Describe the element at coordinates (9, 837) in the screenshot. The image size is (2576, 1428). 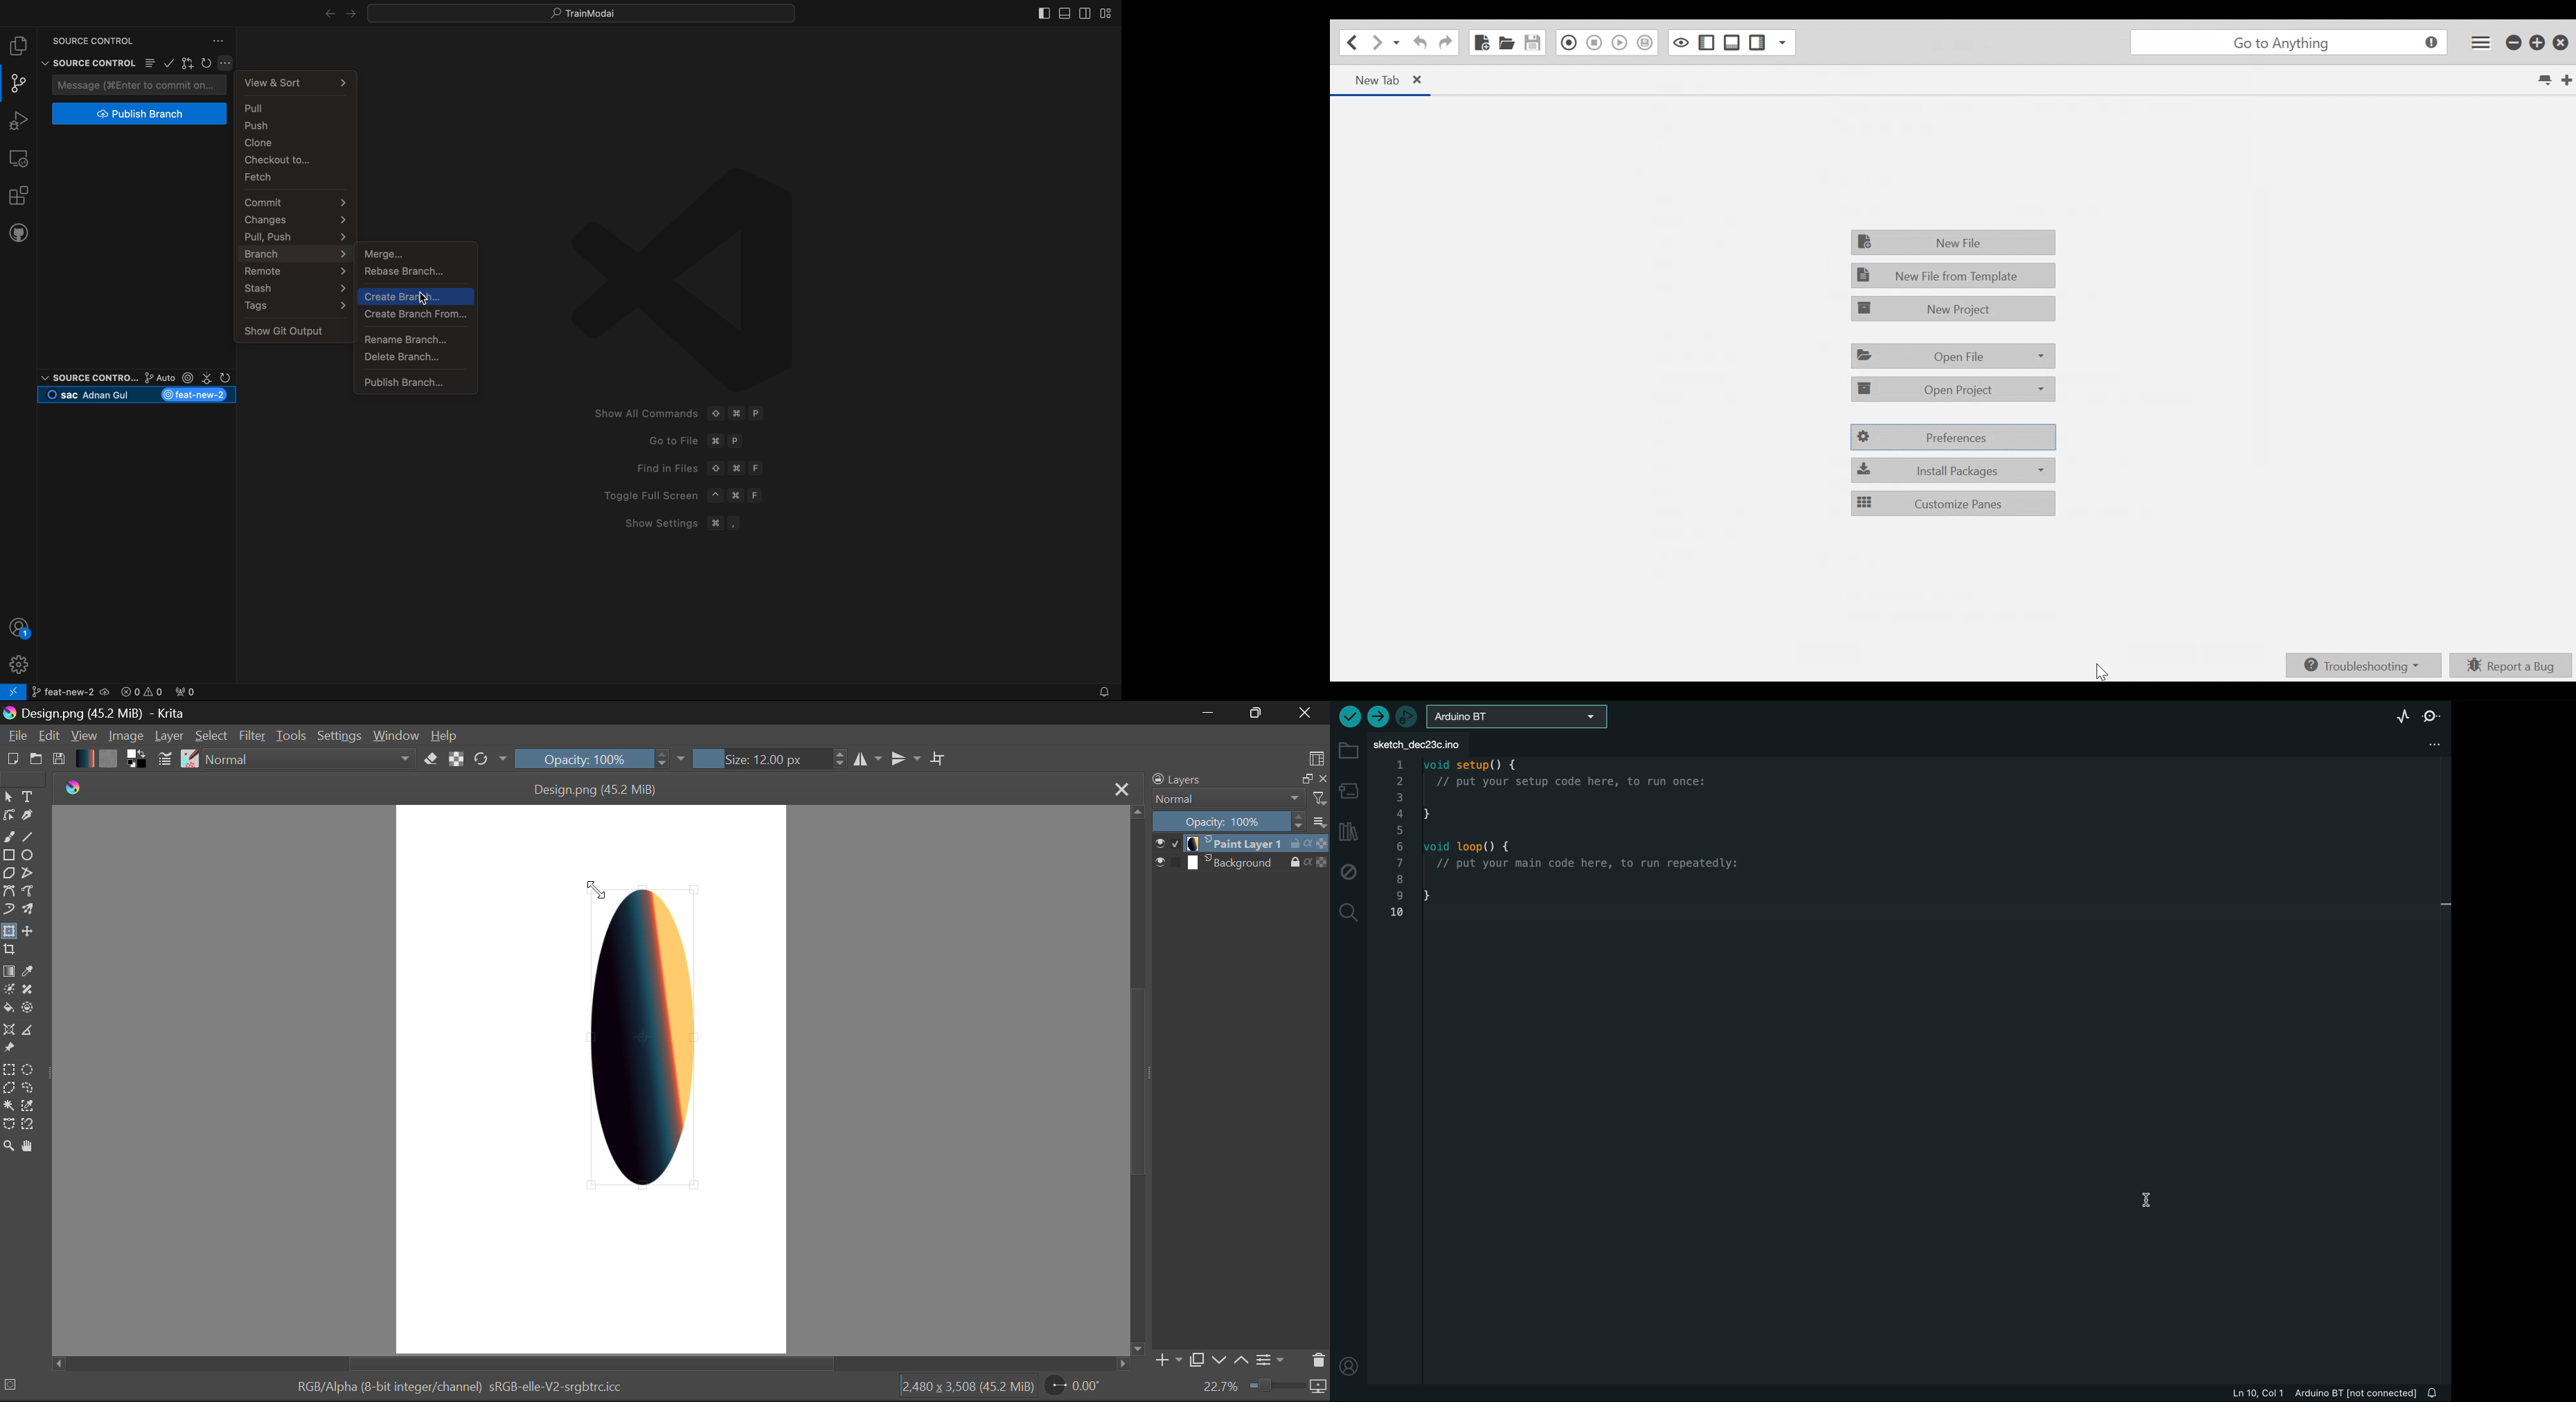
I see `Freehand` at that location.